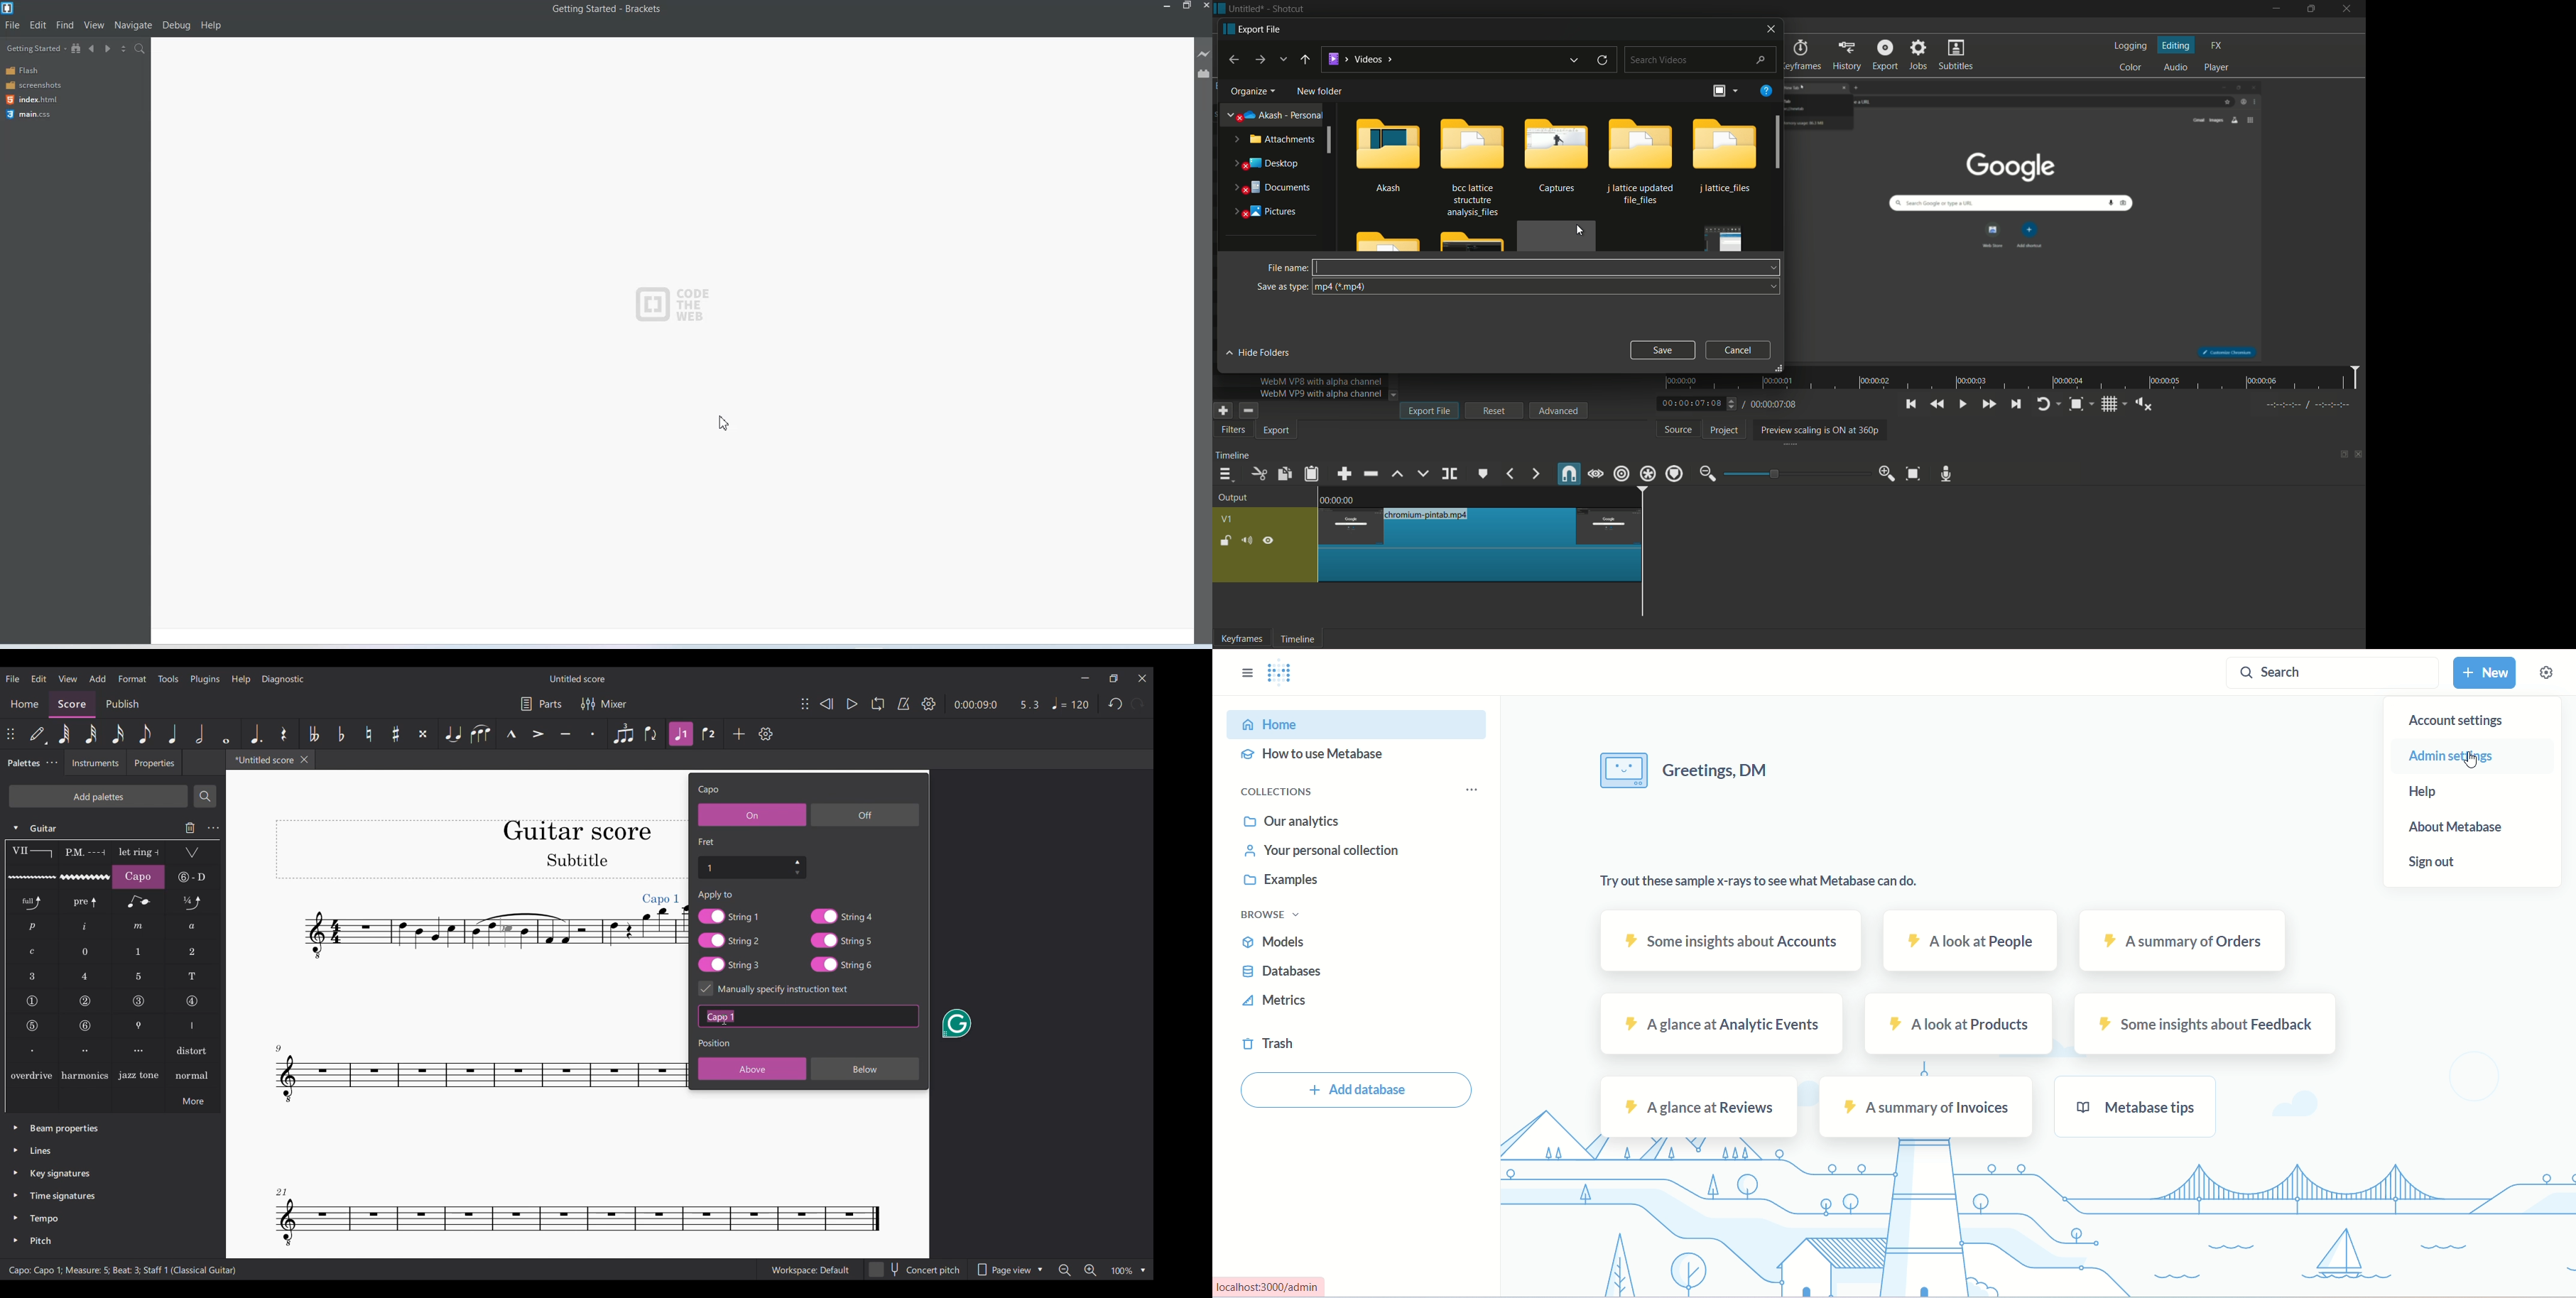 This screenshot has width=2576, height=1316. What do you see at coordinates (1320, 382) in the screenshot?
I see `webm vp8 with alpha channel` at bounding box center [1320, 382].